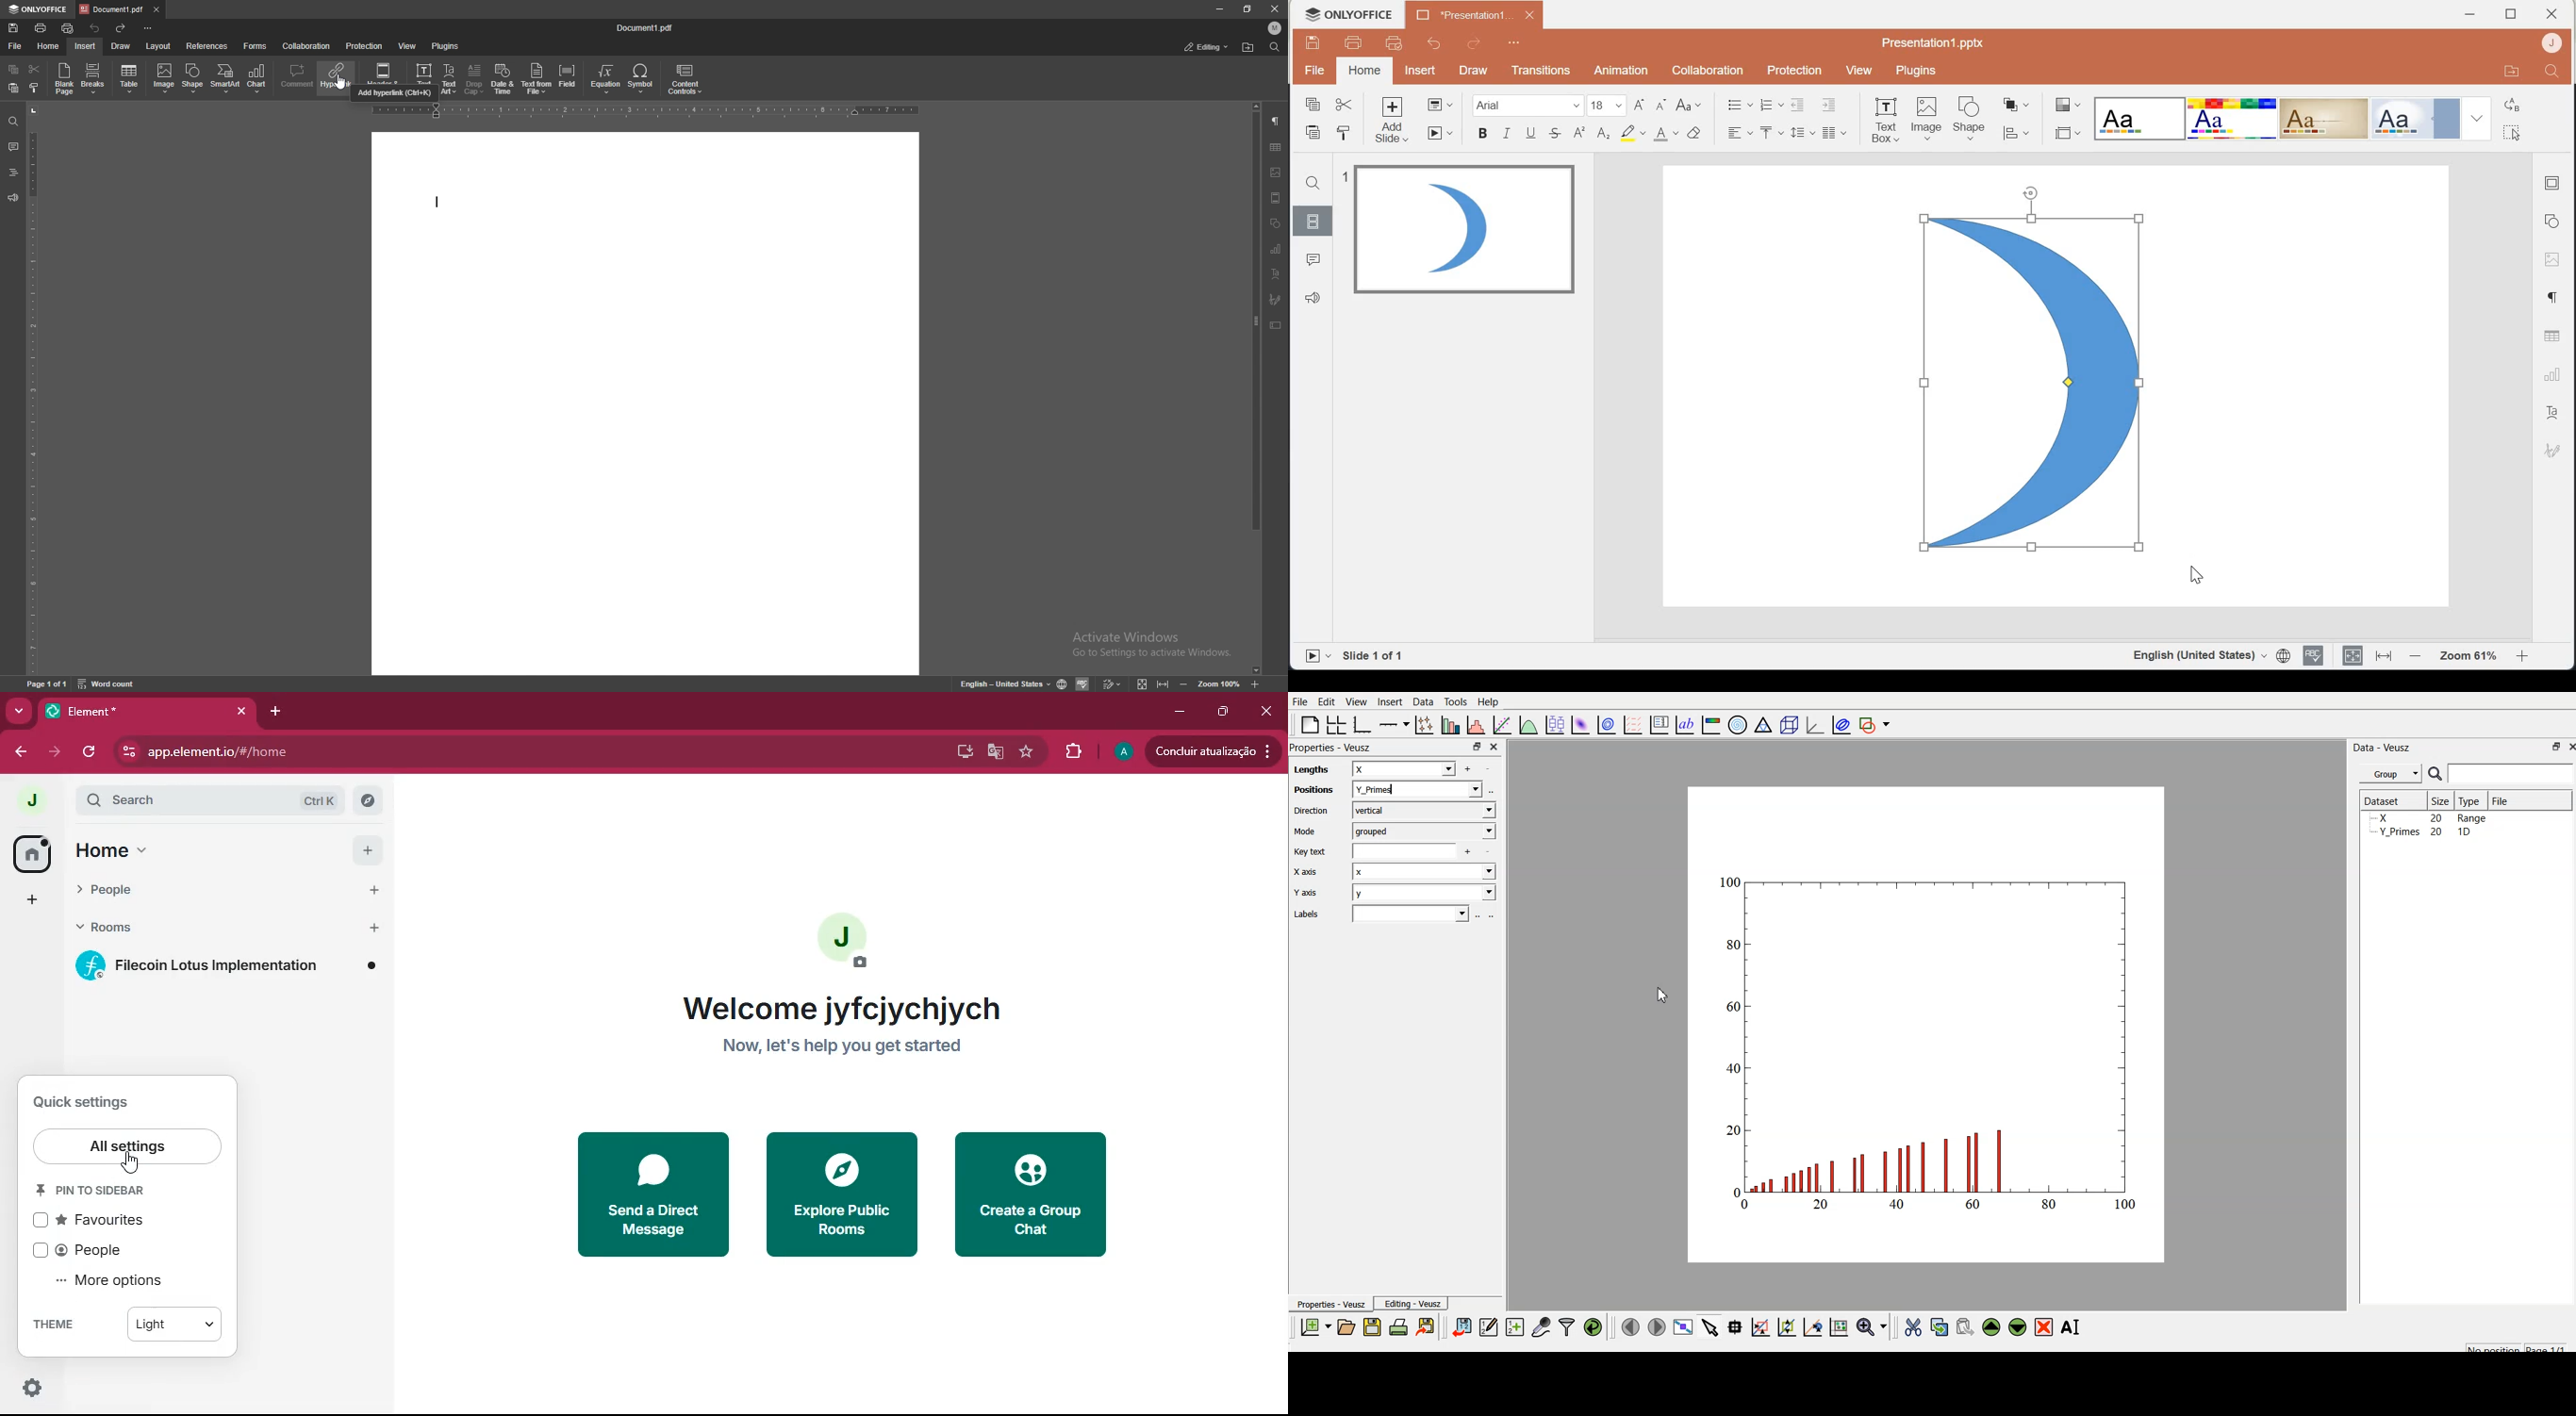 The image size is (2576, 1428). I want to click on Logo, so click(1348, 14).